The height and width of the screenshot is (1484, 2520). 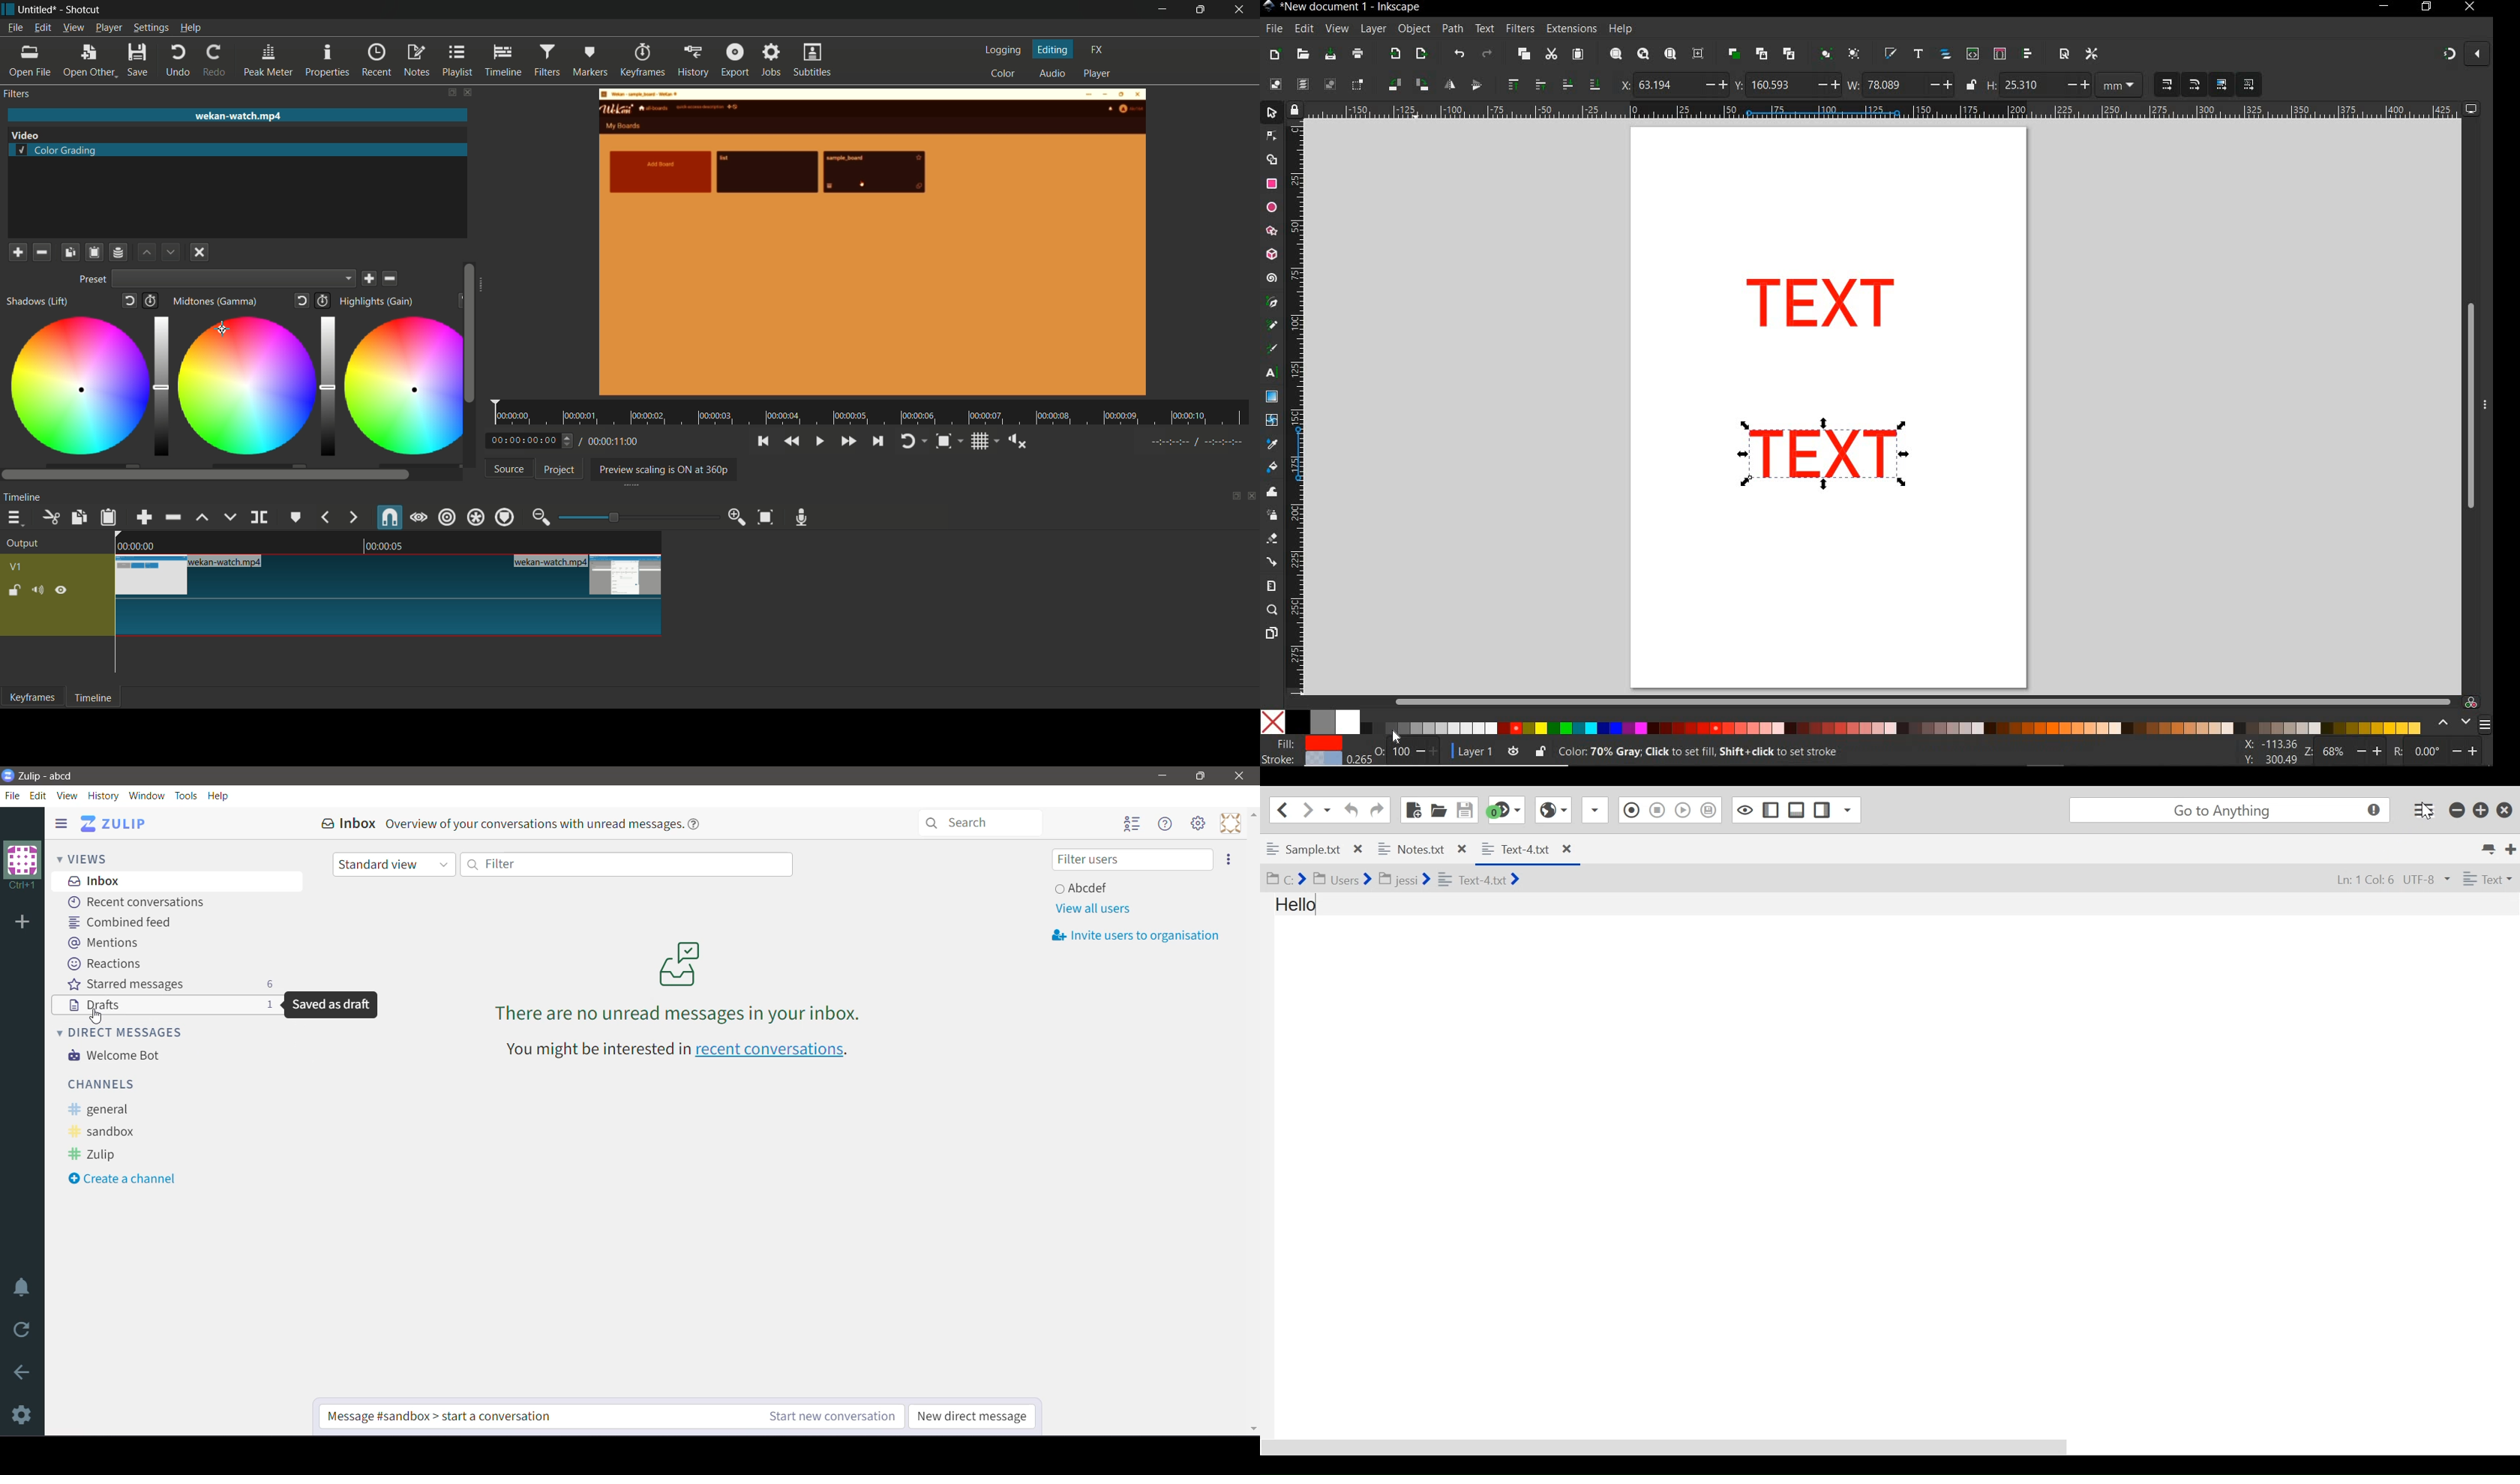 What do you see at coordinates (1317, 721) in the screenshot?
I see `` at bounding box center [1317, 721].